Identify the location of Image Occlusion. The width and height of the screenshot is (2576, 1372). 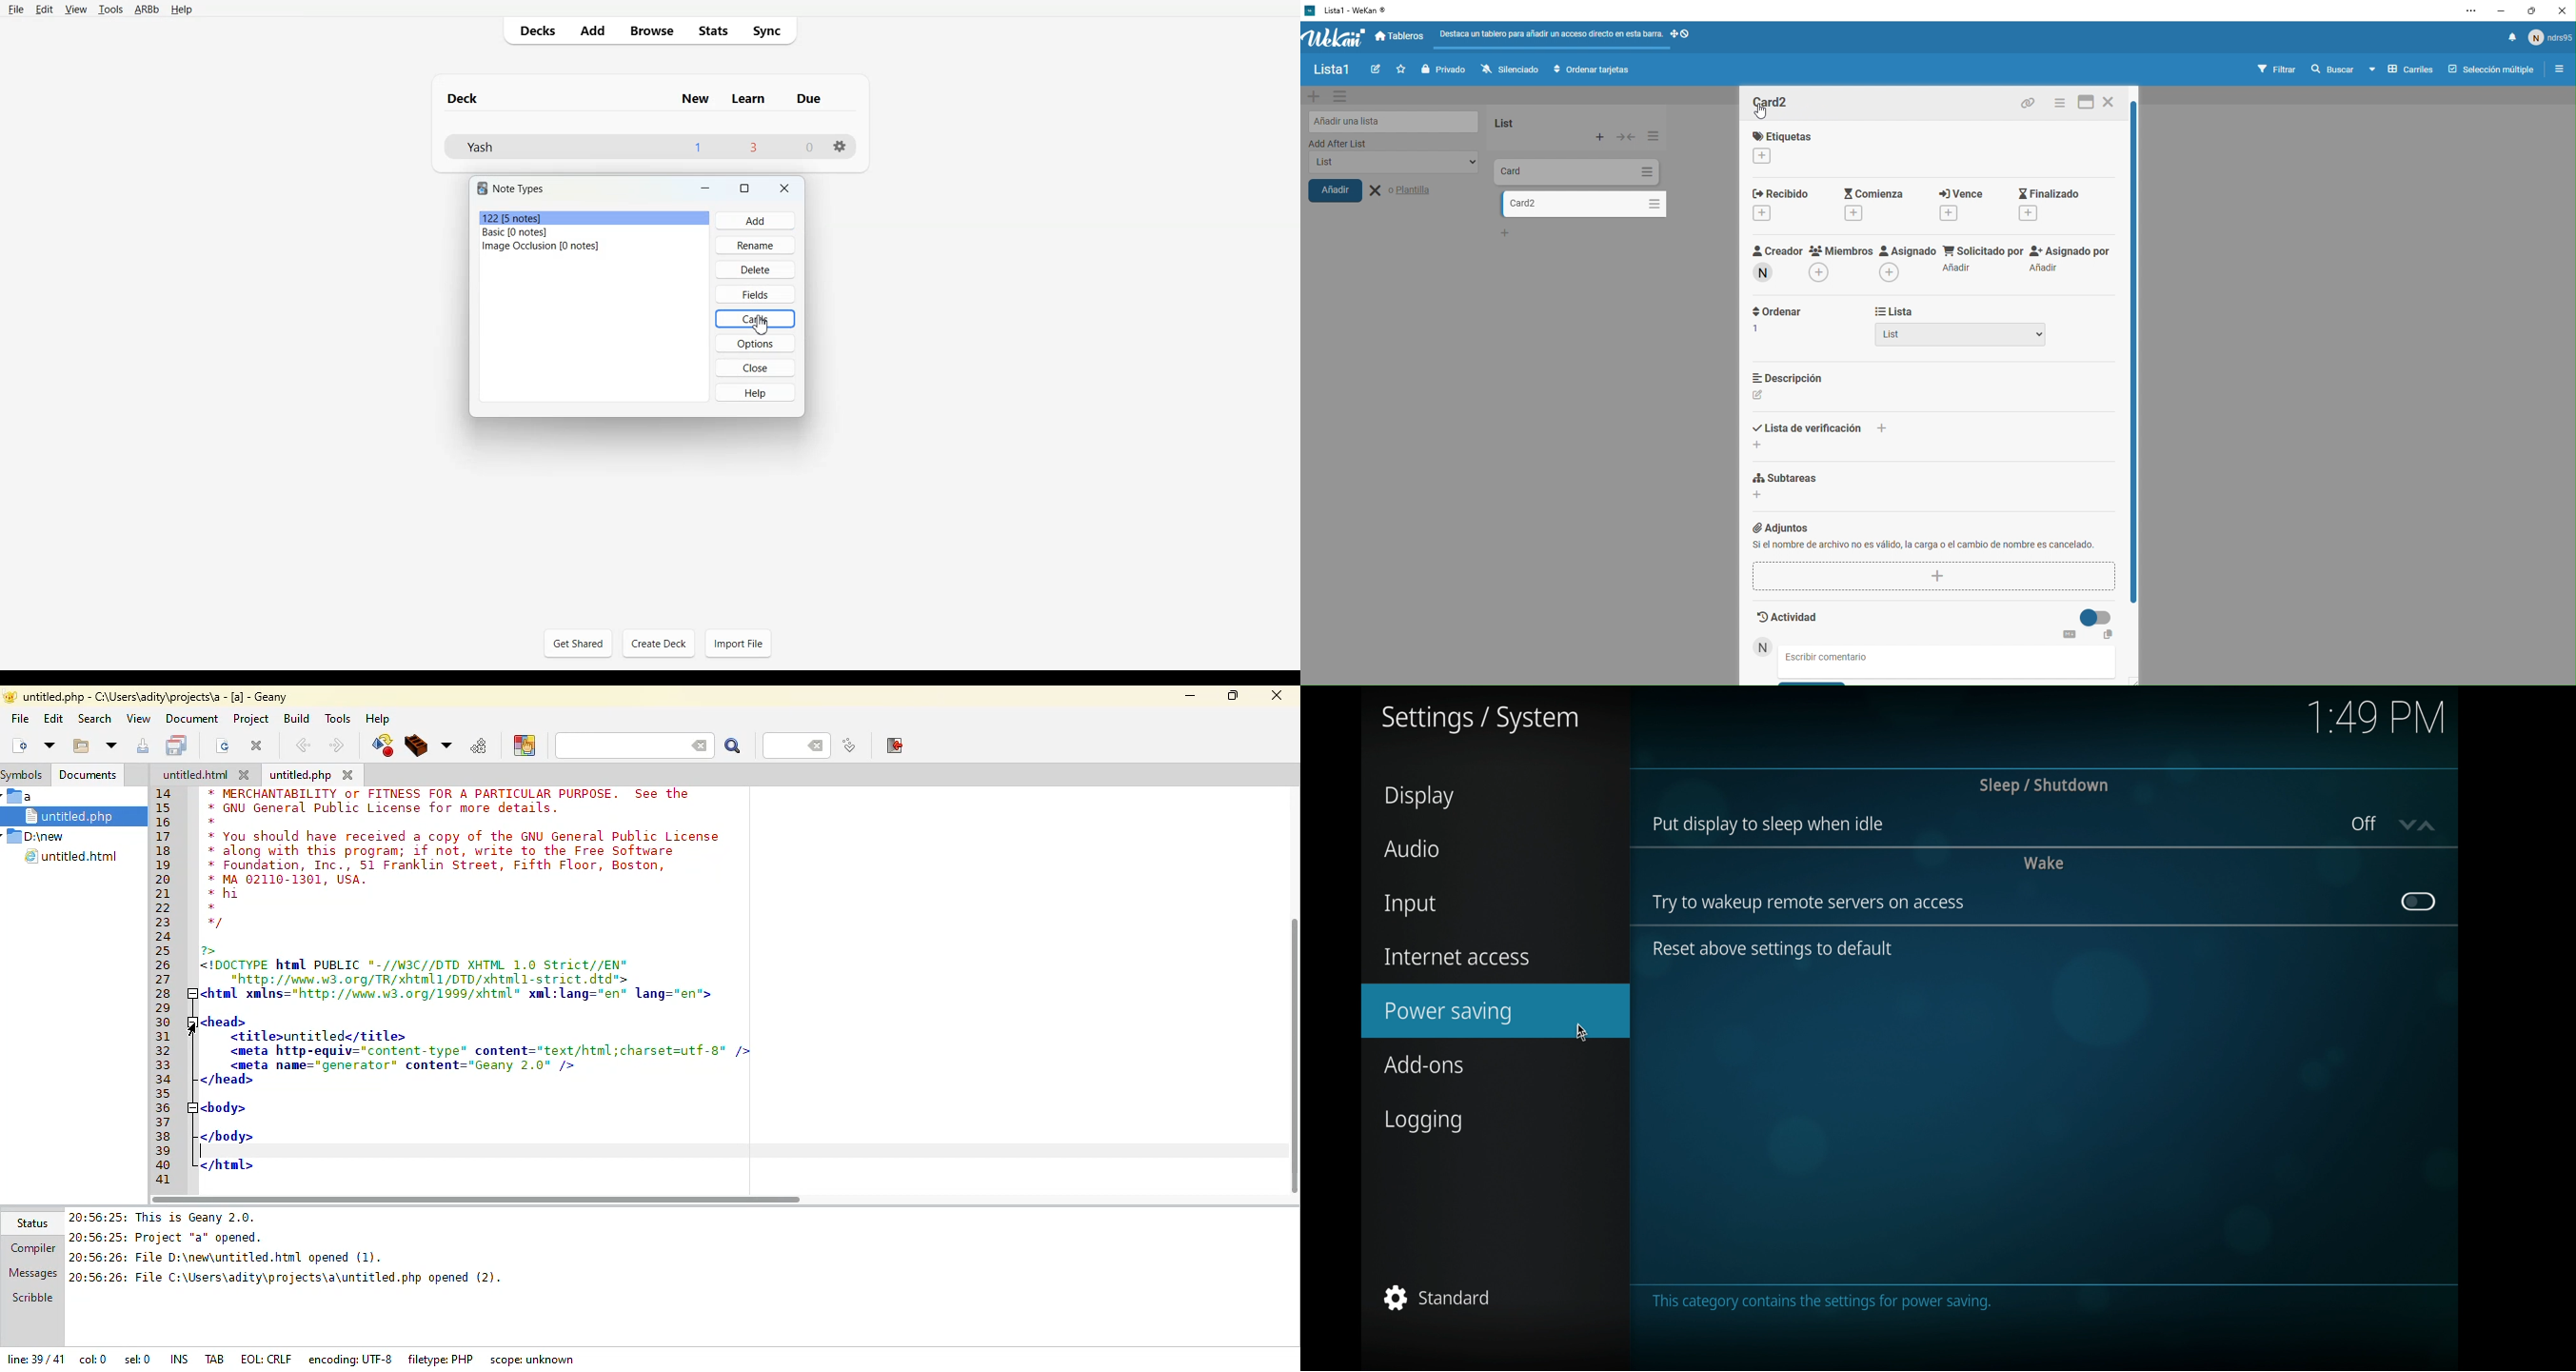
(593, 247).